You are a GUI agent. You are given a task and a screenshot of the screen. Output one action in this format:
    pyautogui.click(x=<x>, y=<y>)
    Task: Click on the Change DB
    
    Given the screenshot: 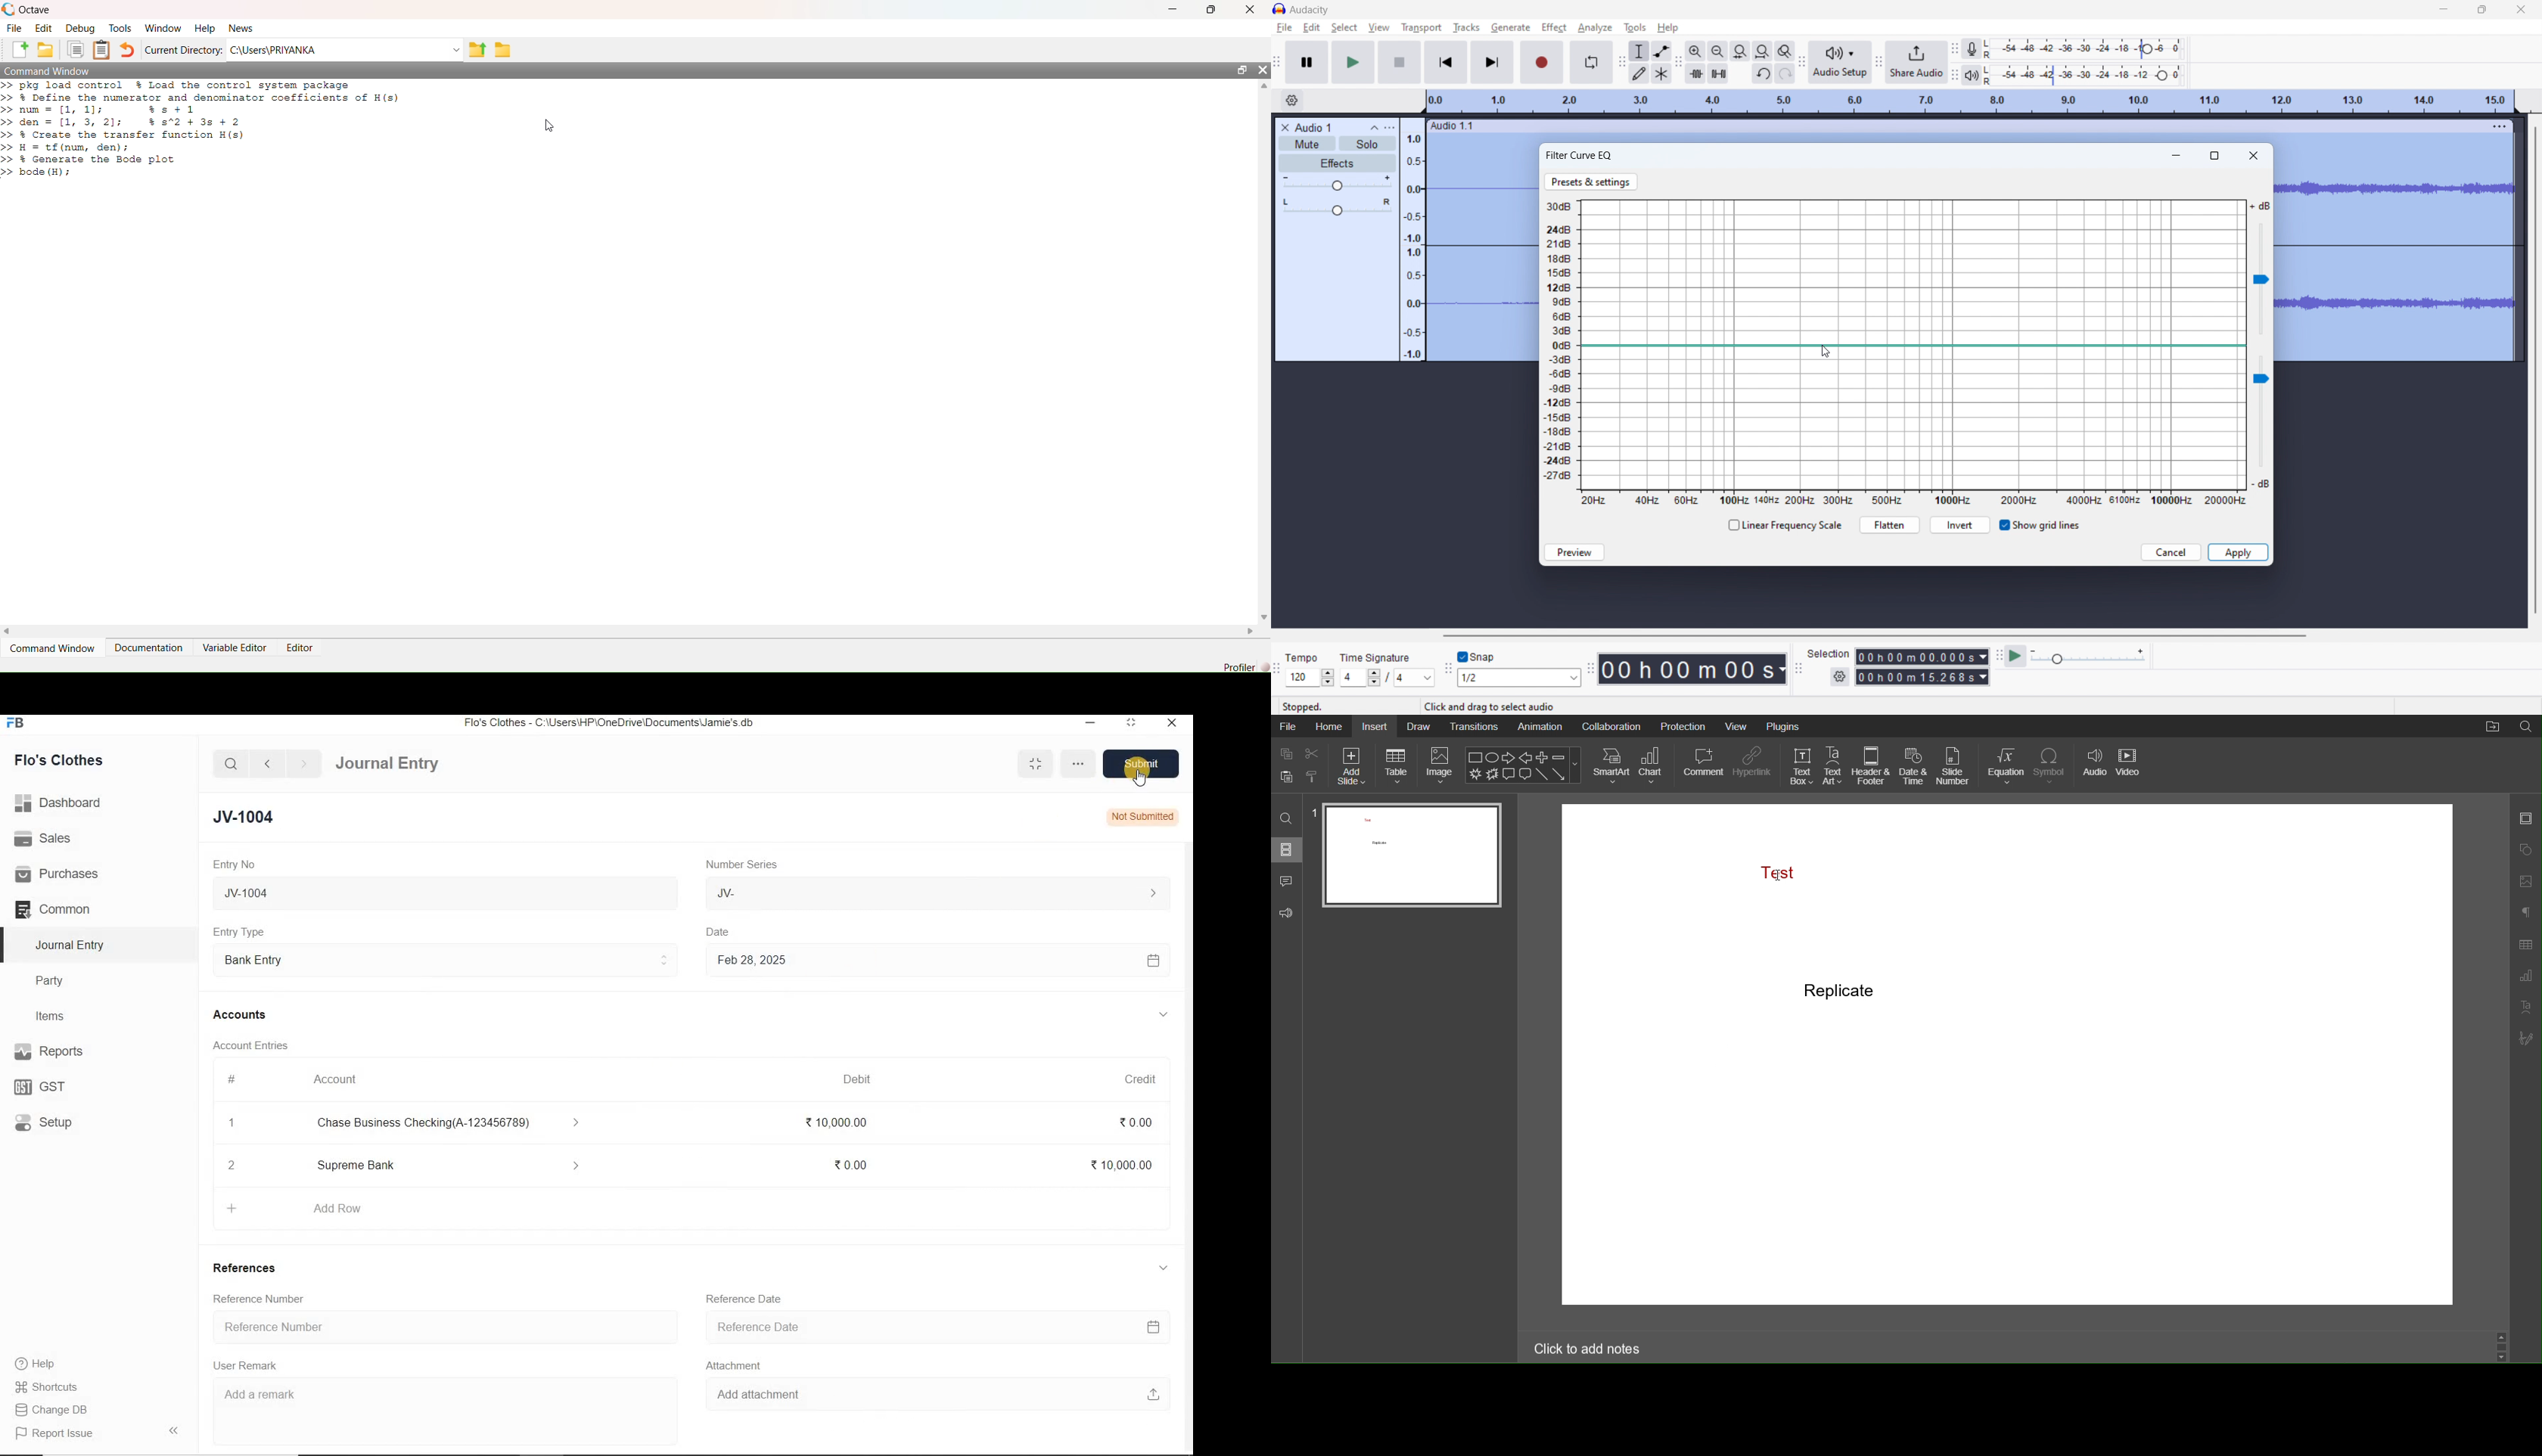 What is the action you would take?
    pyautogui.click(x=53, y=1408)
    